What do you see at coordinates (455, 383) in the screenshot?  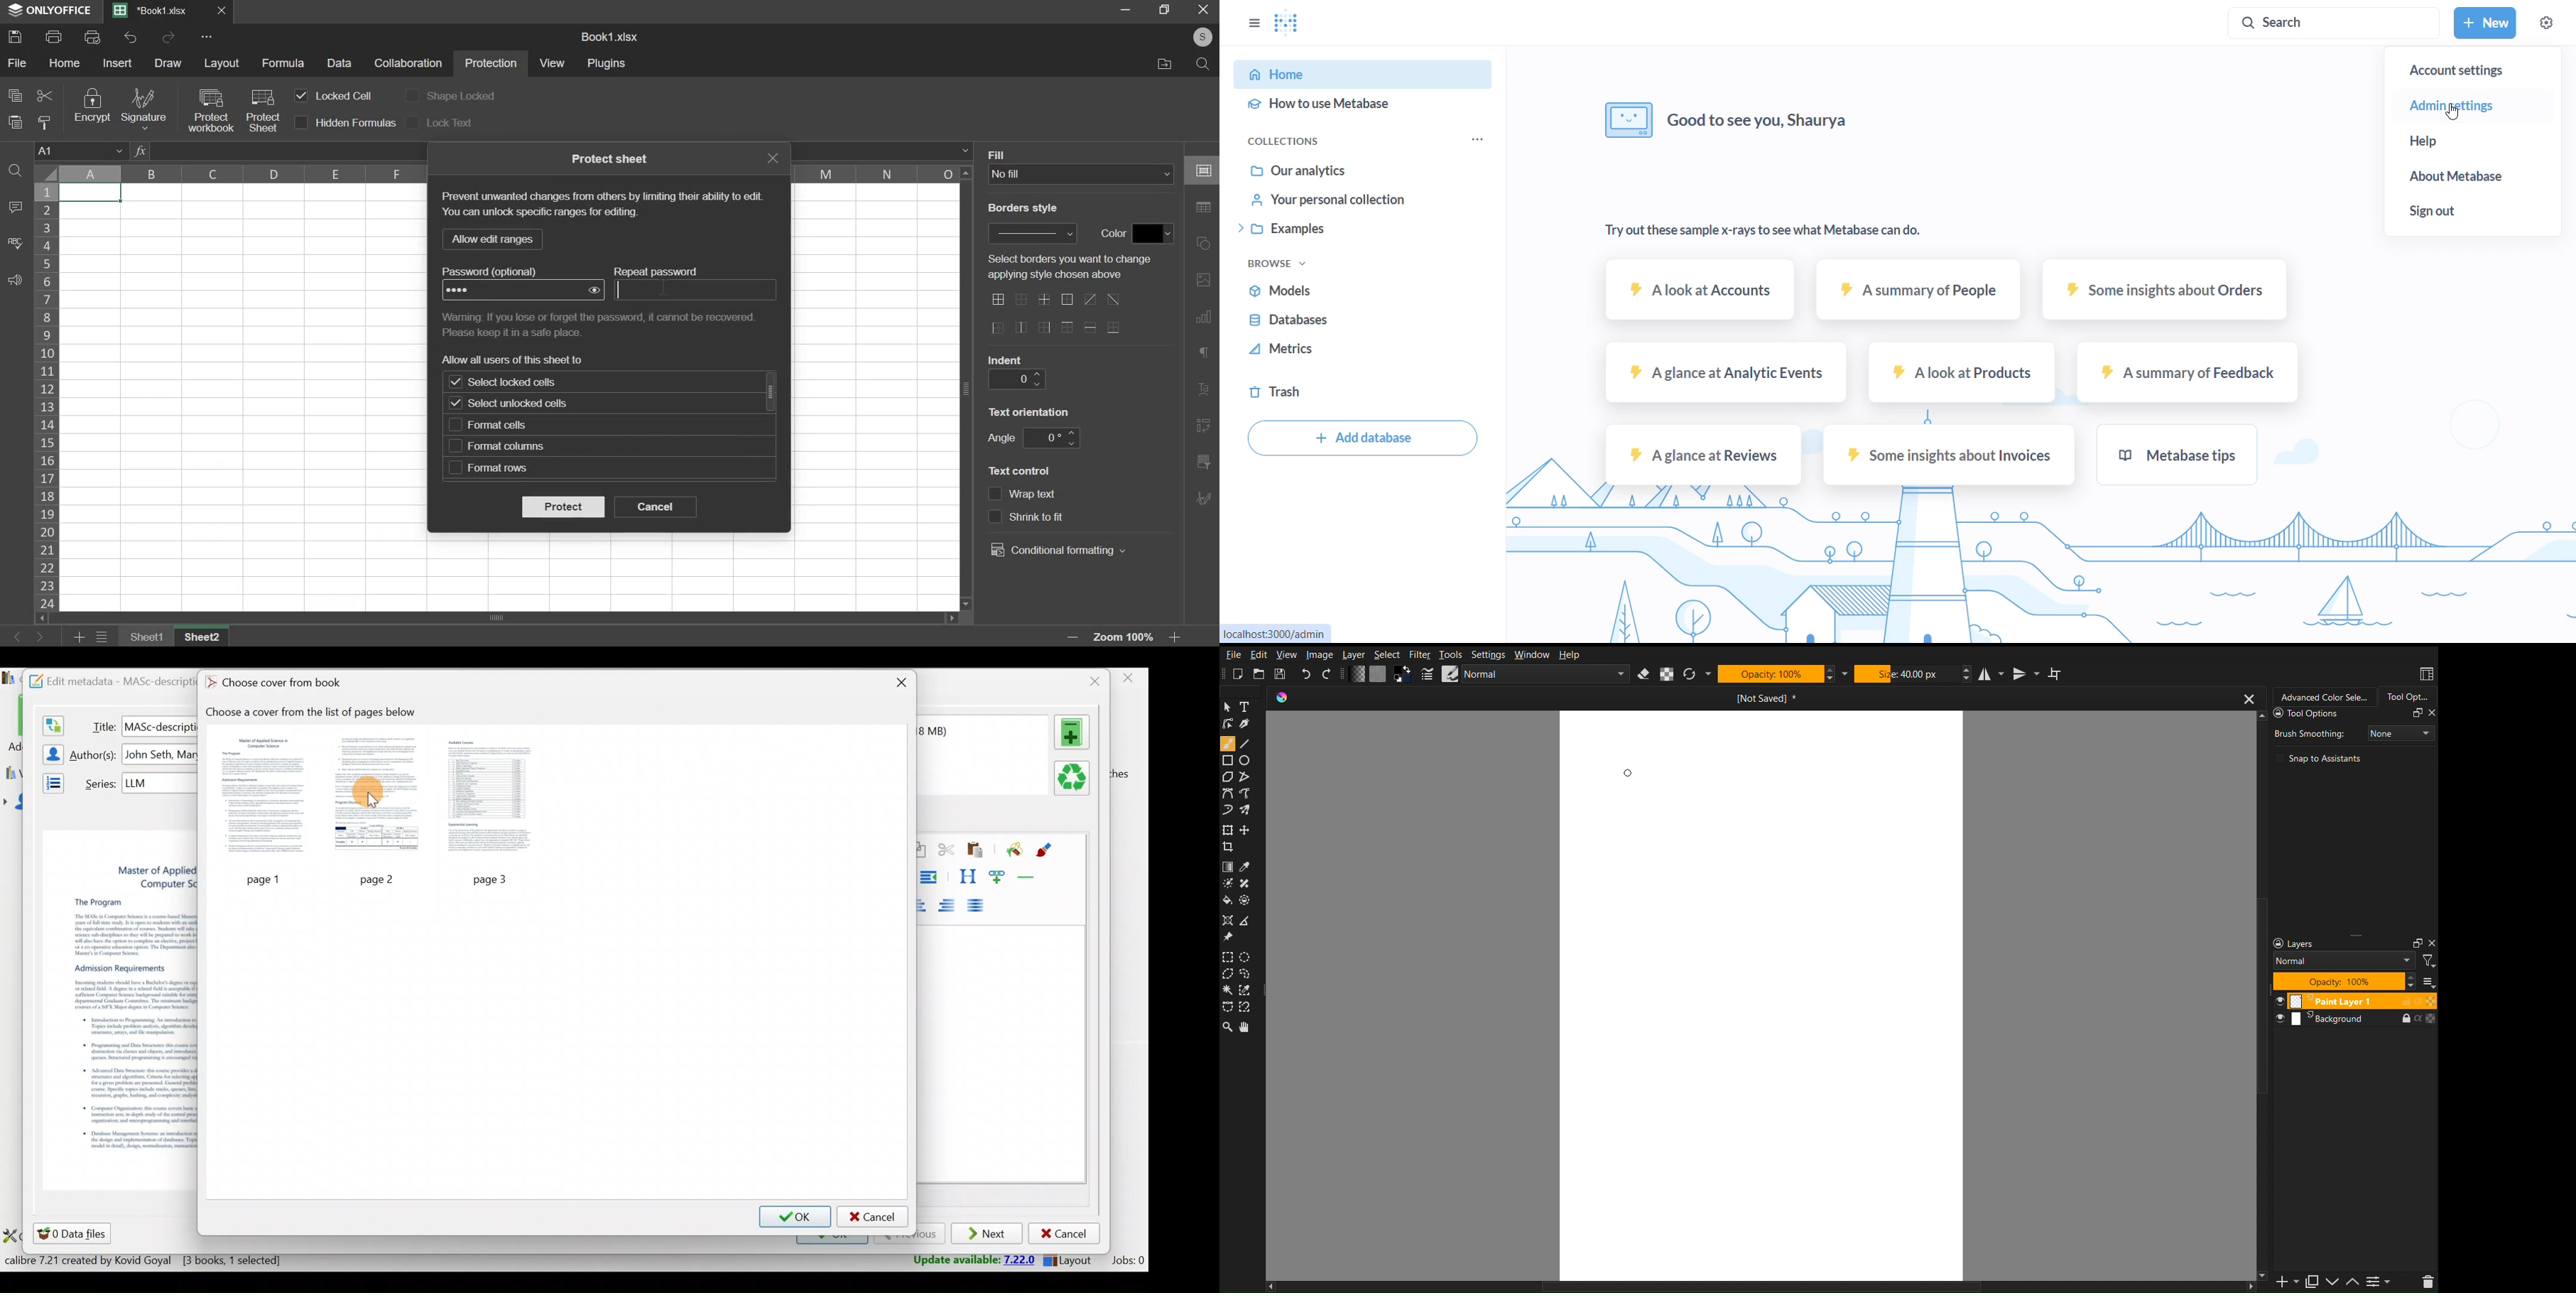 I see `checkbox` at bounding box center [455, 383].